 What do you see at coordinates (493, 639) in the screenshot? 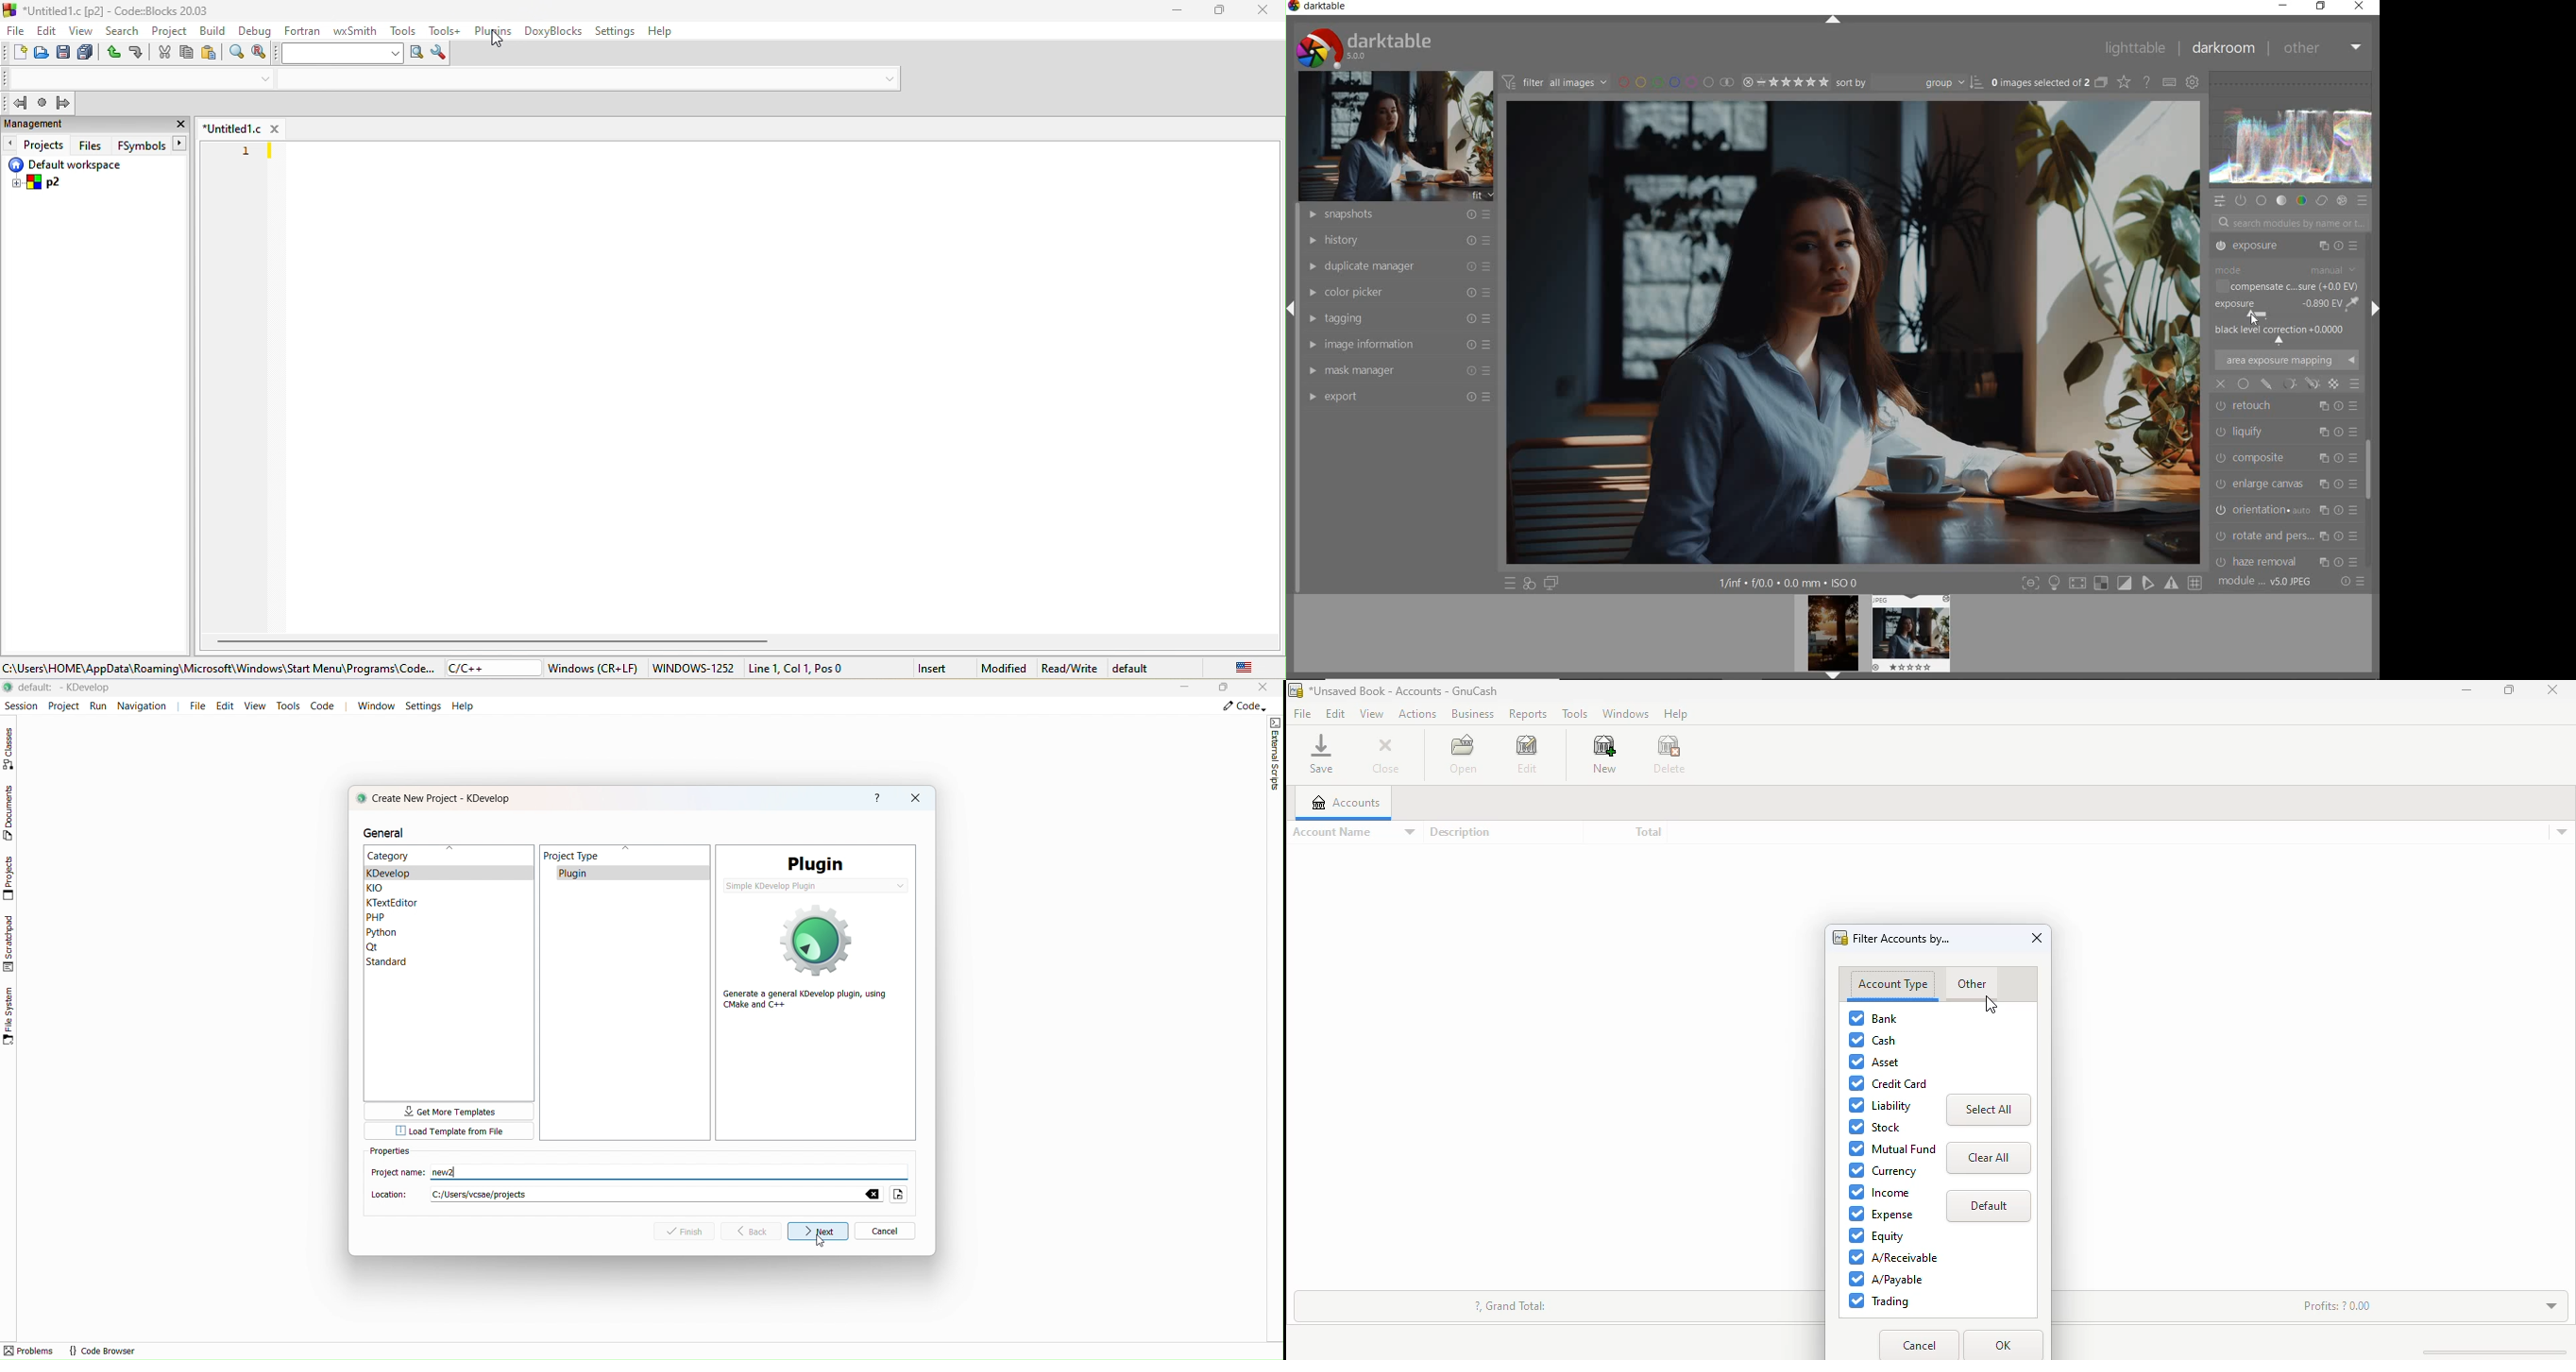
I see `horizontal scroll bar` at bounding box center [493, 639].